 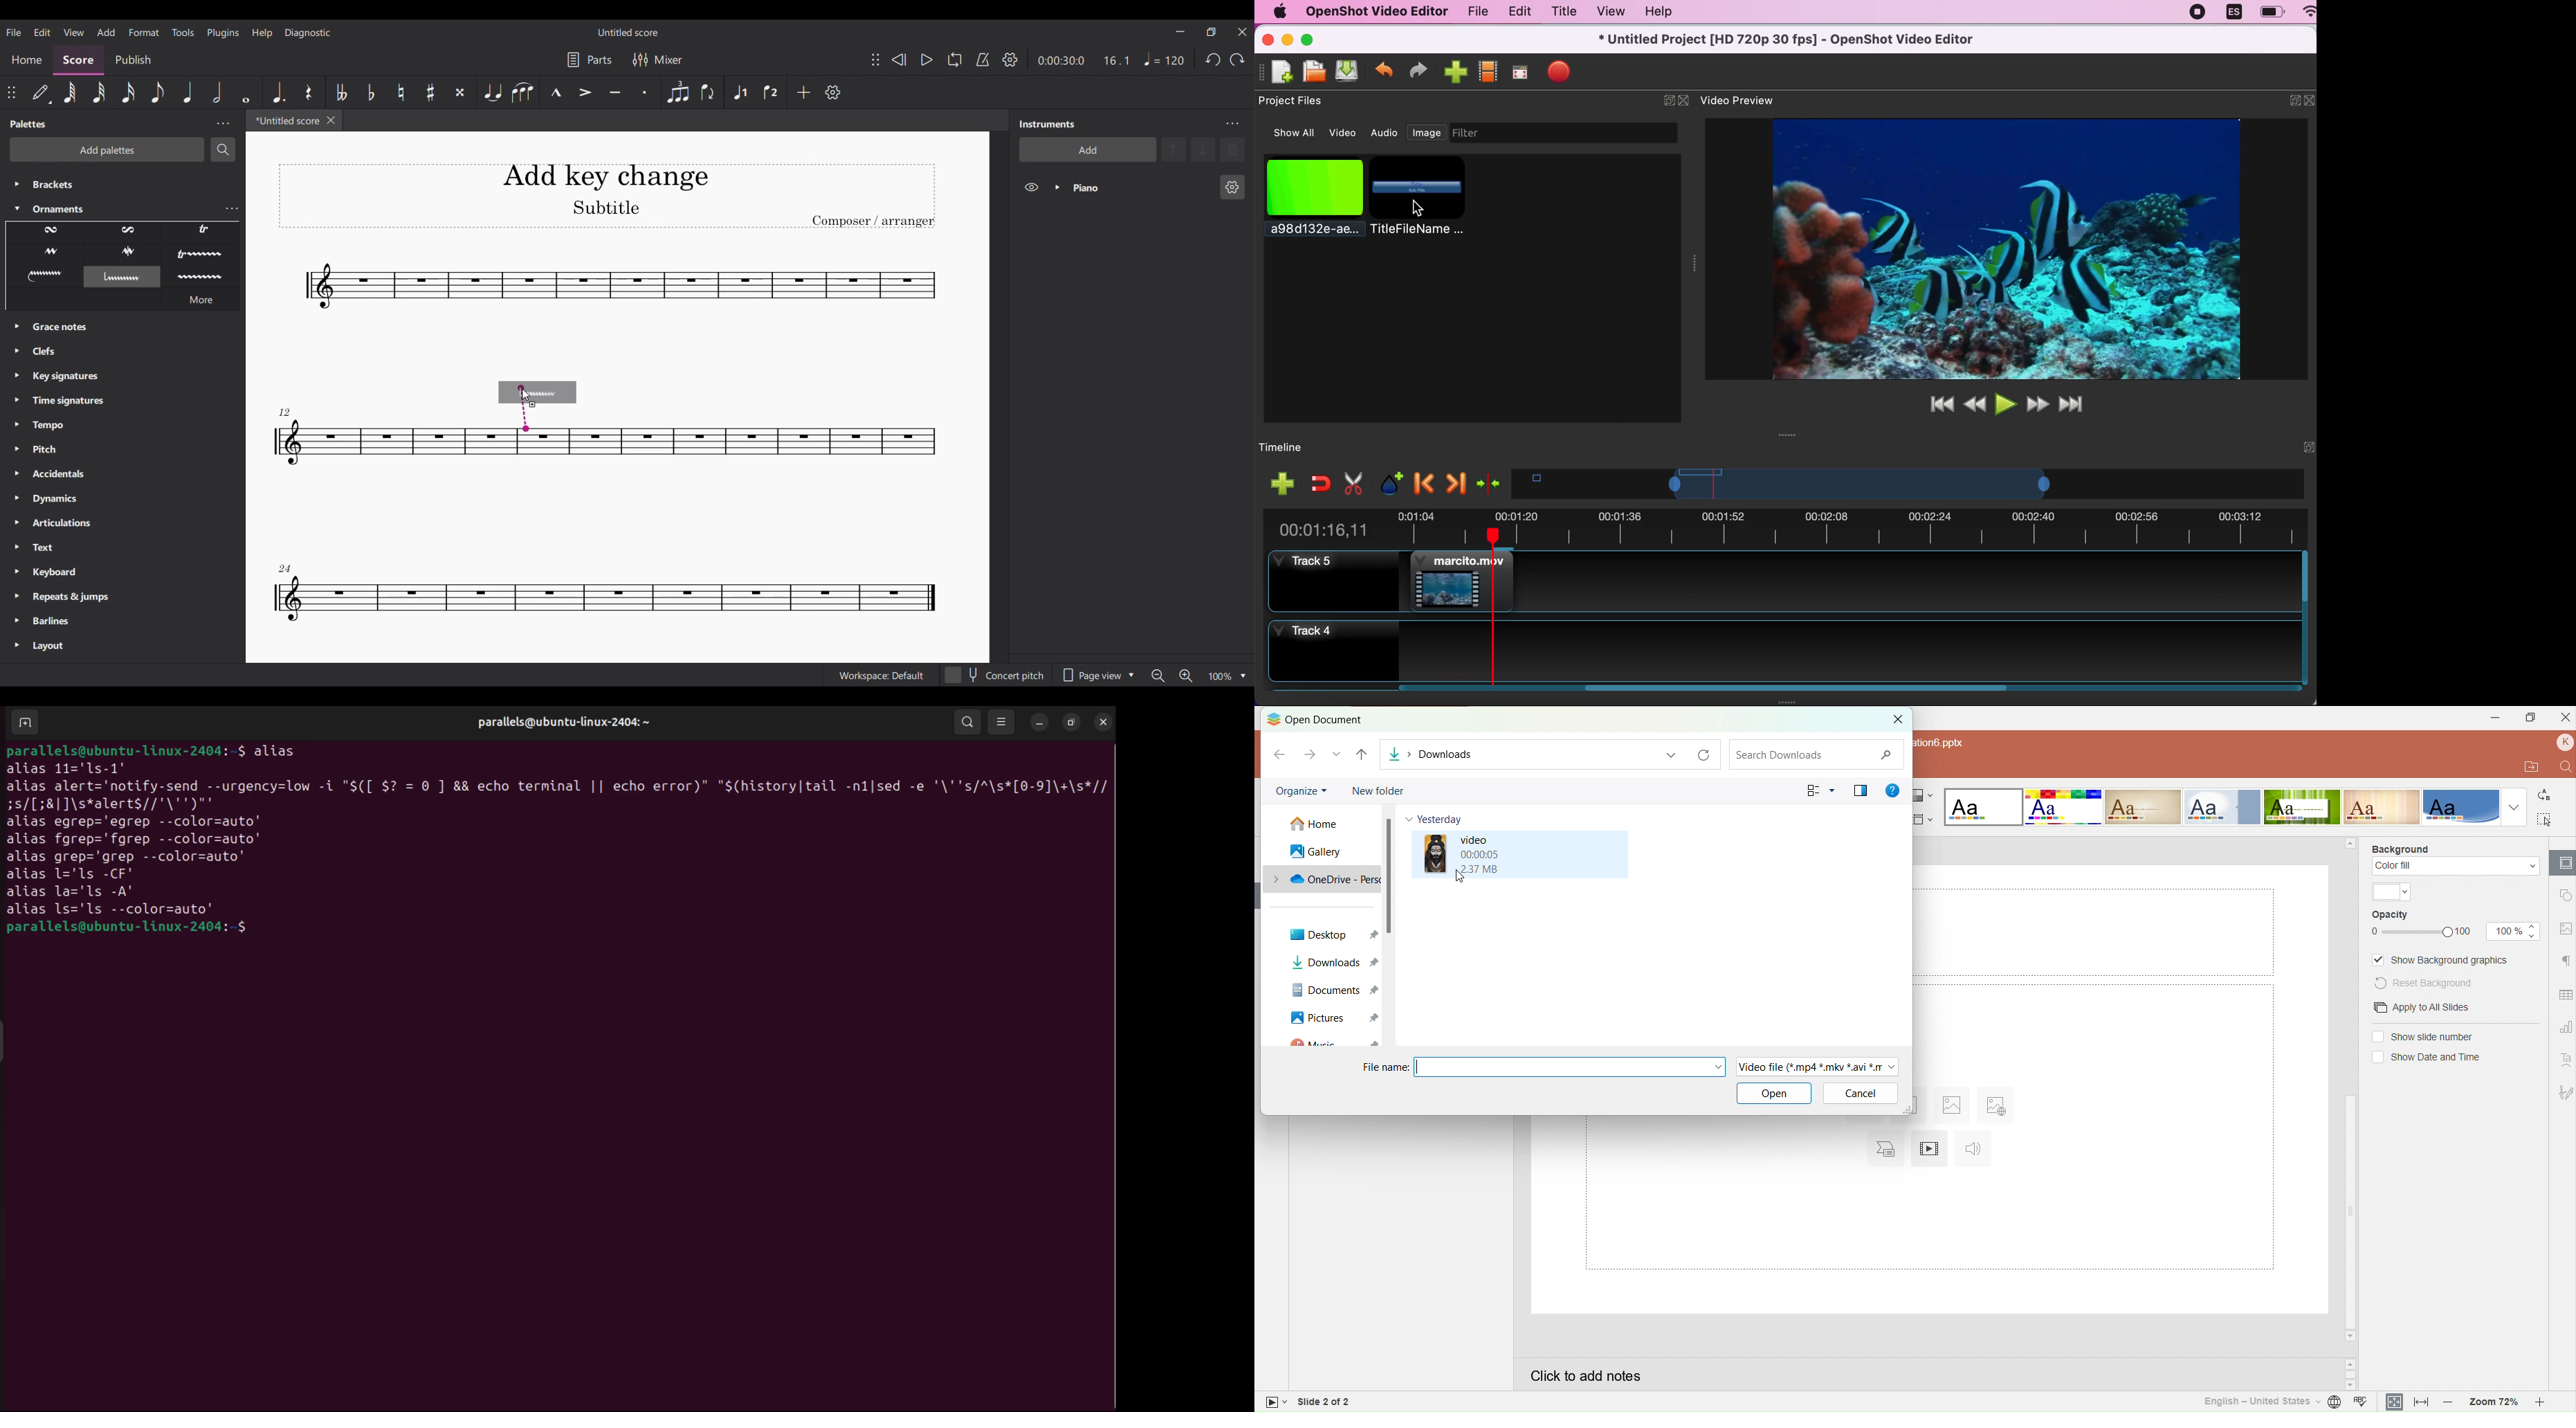 What do you see at coordinates (1271, 1401) in the screenshot?
I see `Slide view mode` at bounding box center [1271, 1401].